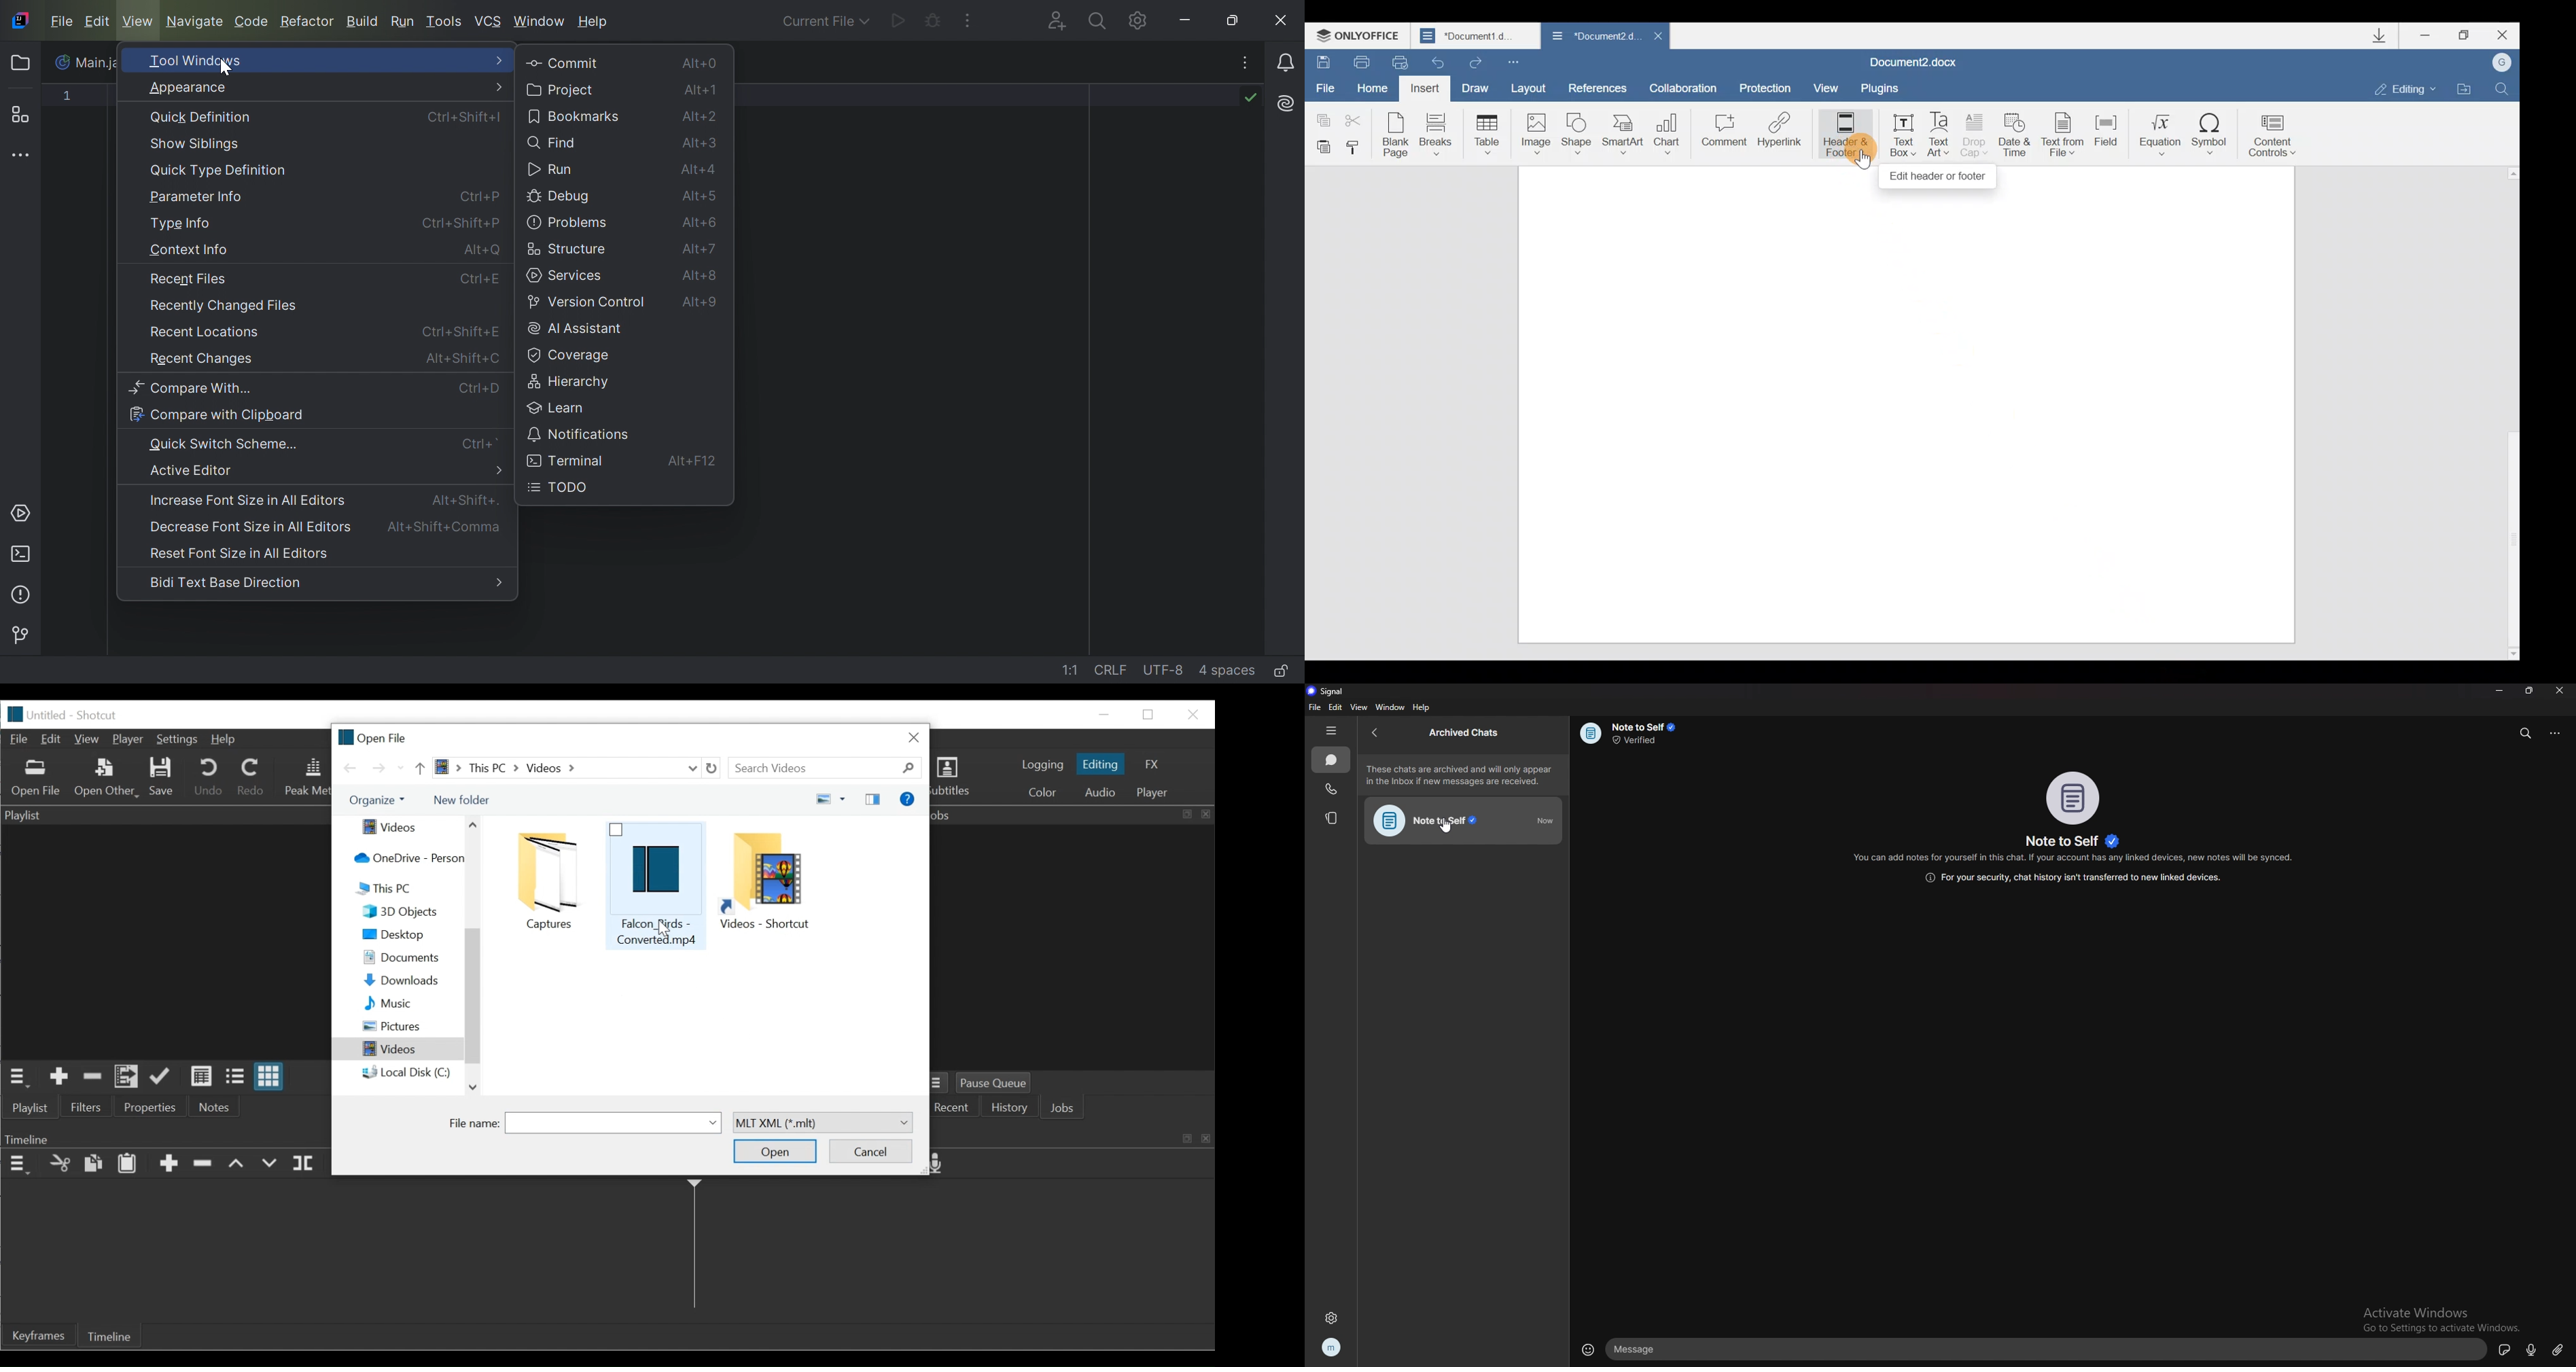 This screenshot has height=1372, width=2576. What do you see at coordinates (1630, 733) in the screenshot?
I see `info` at bounding box center [1630, 733].